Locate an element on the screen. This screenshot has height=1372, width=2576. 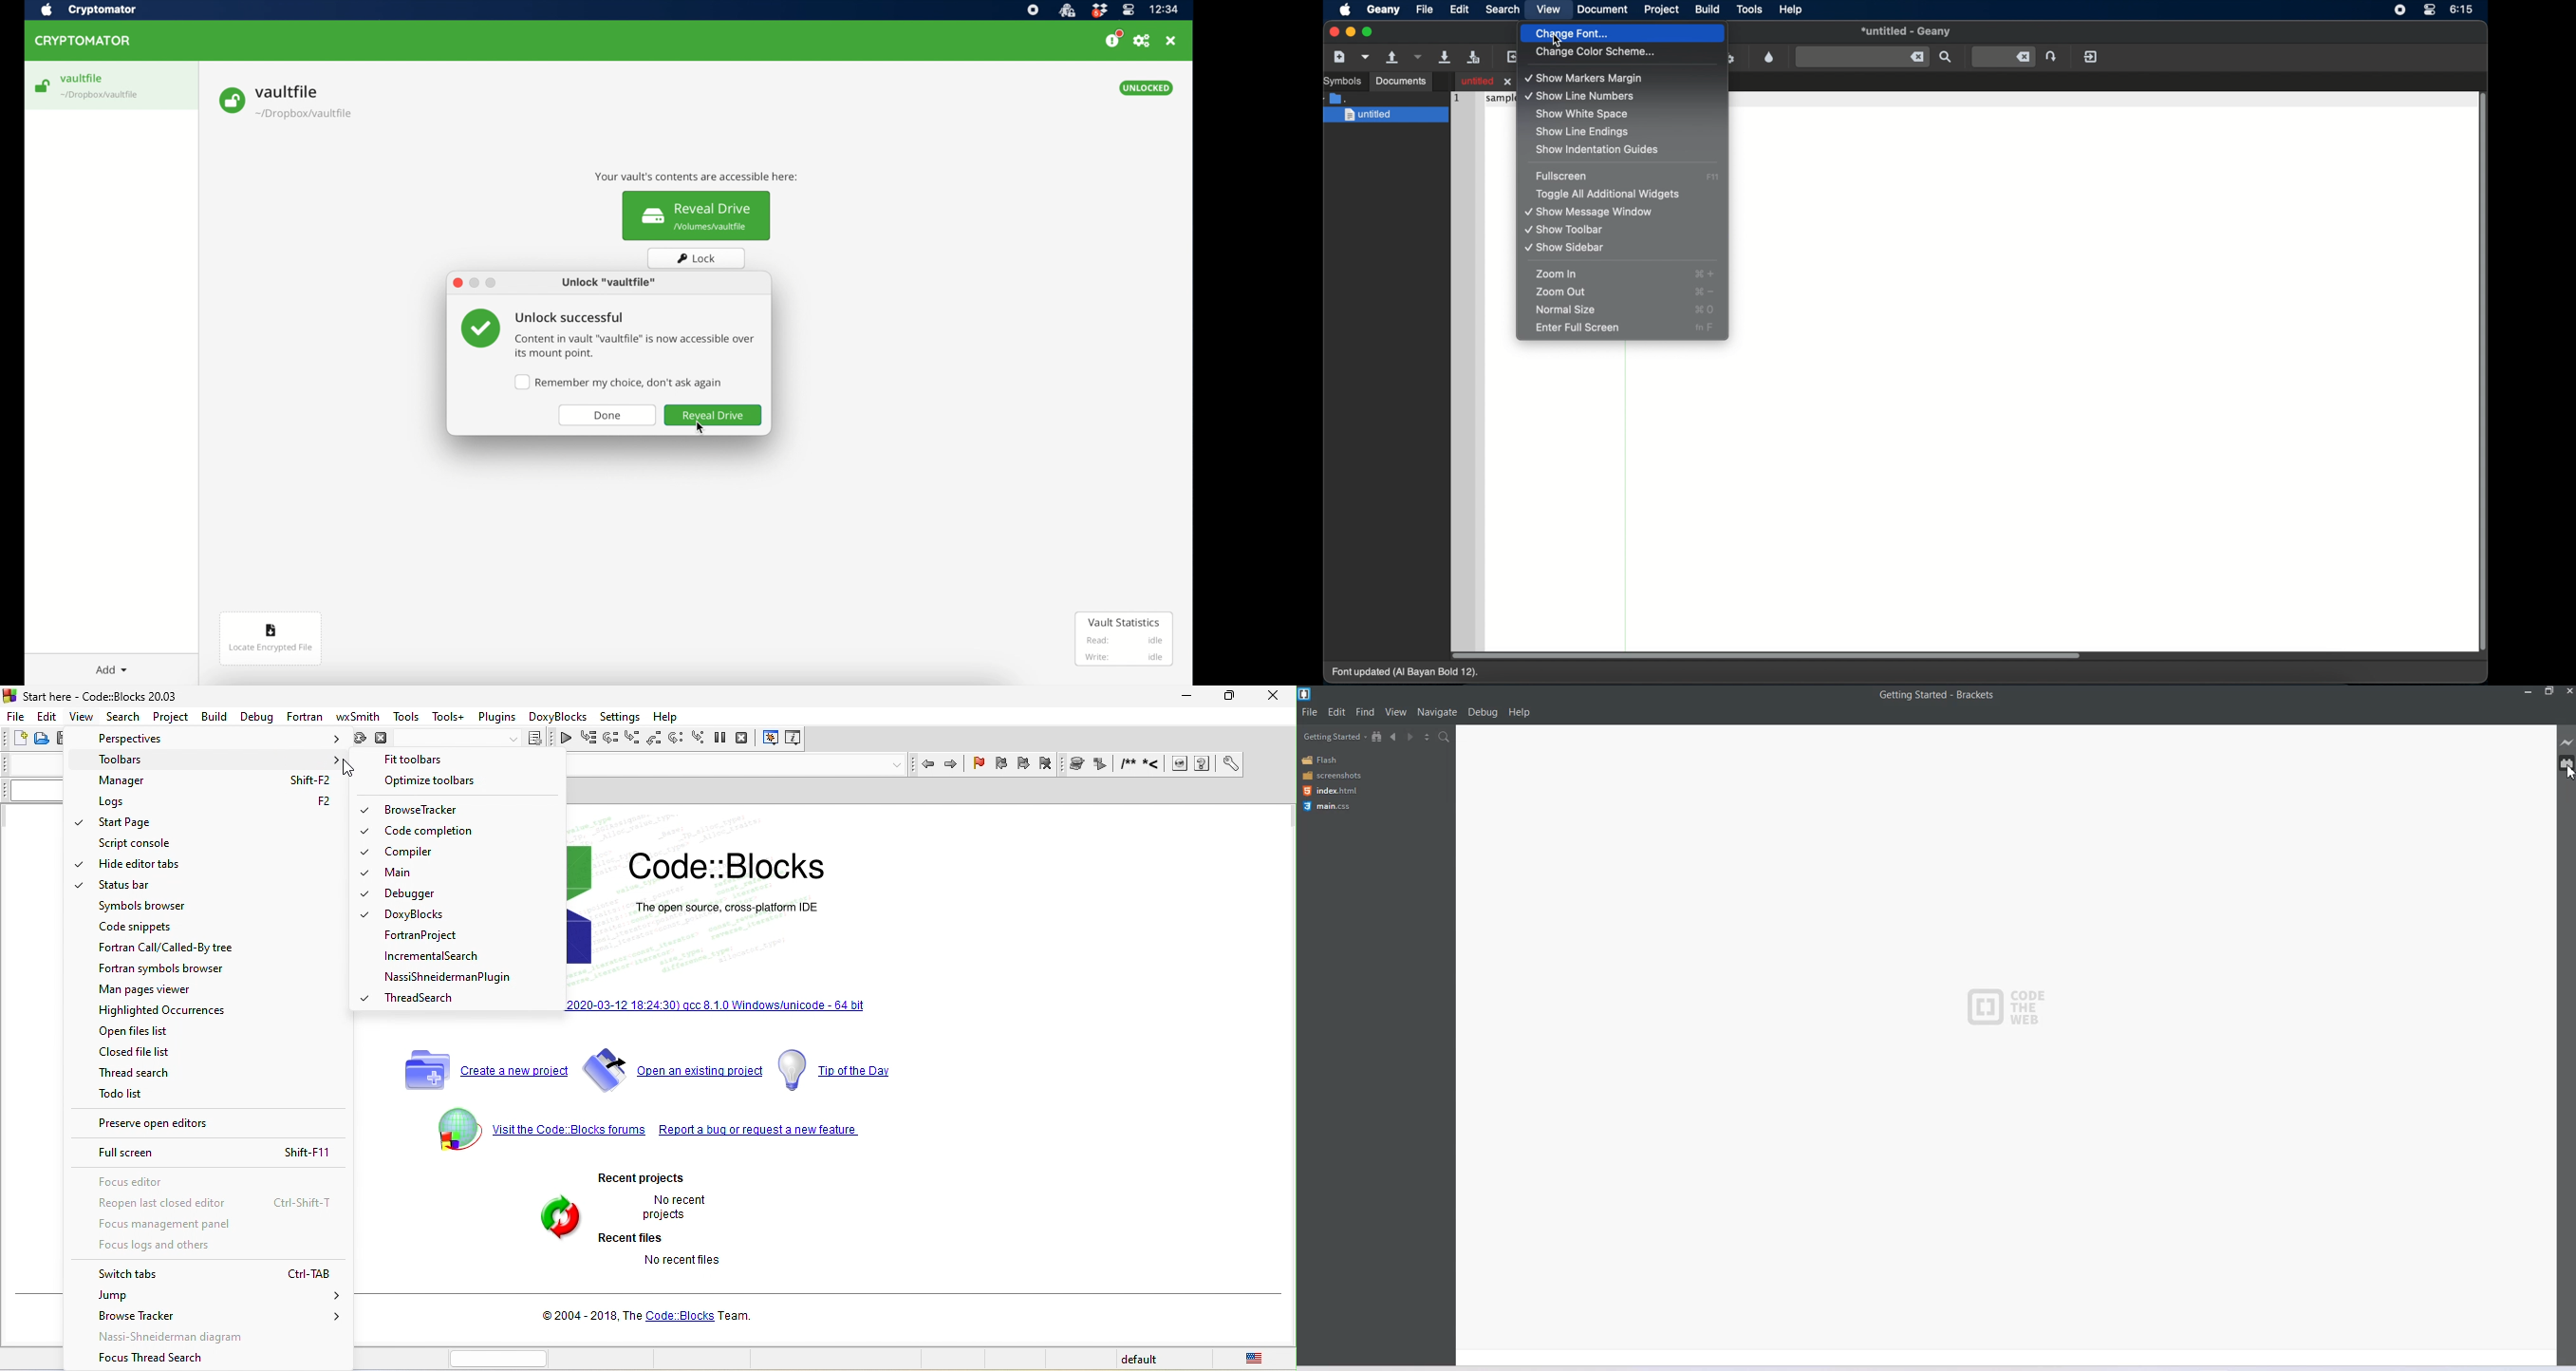
logs is located at coordinates (219, 802).